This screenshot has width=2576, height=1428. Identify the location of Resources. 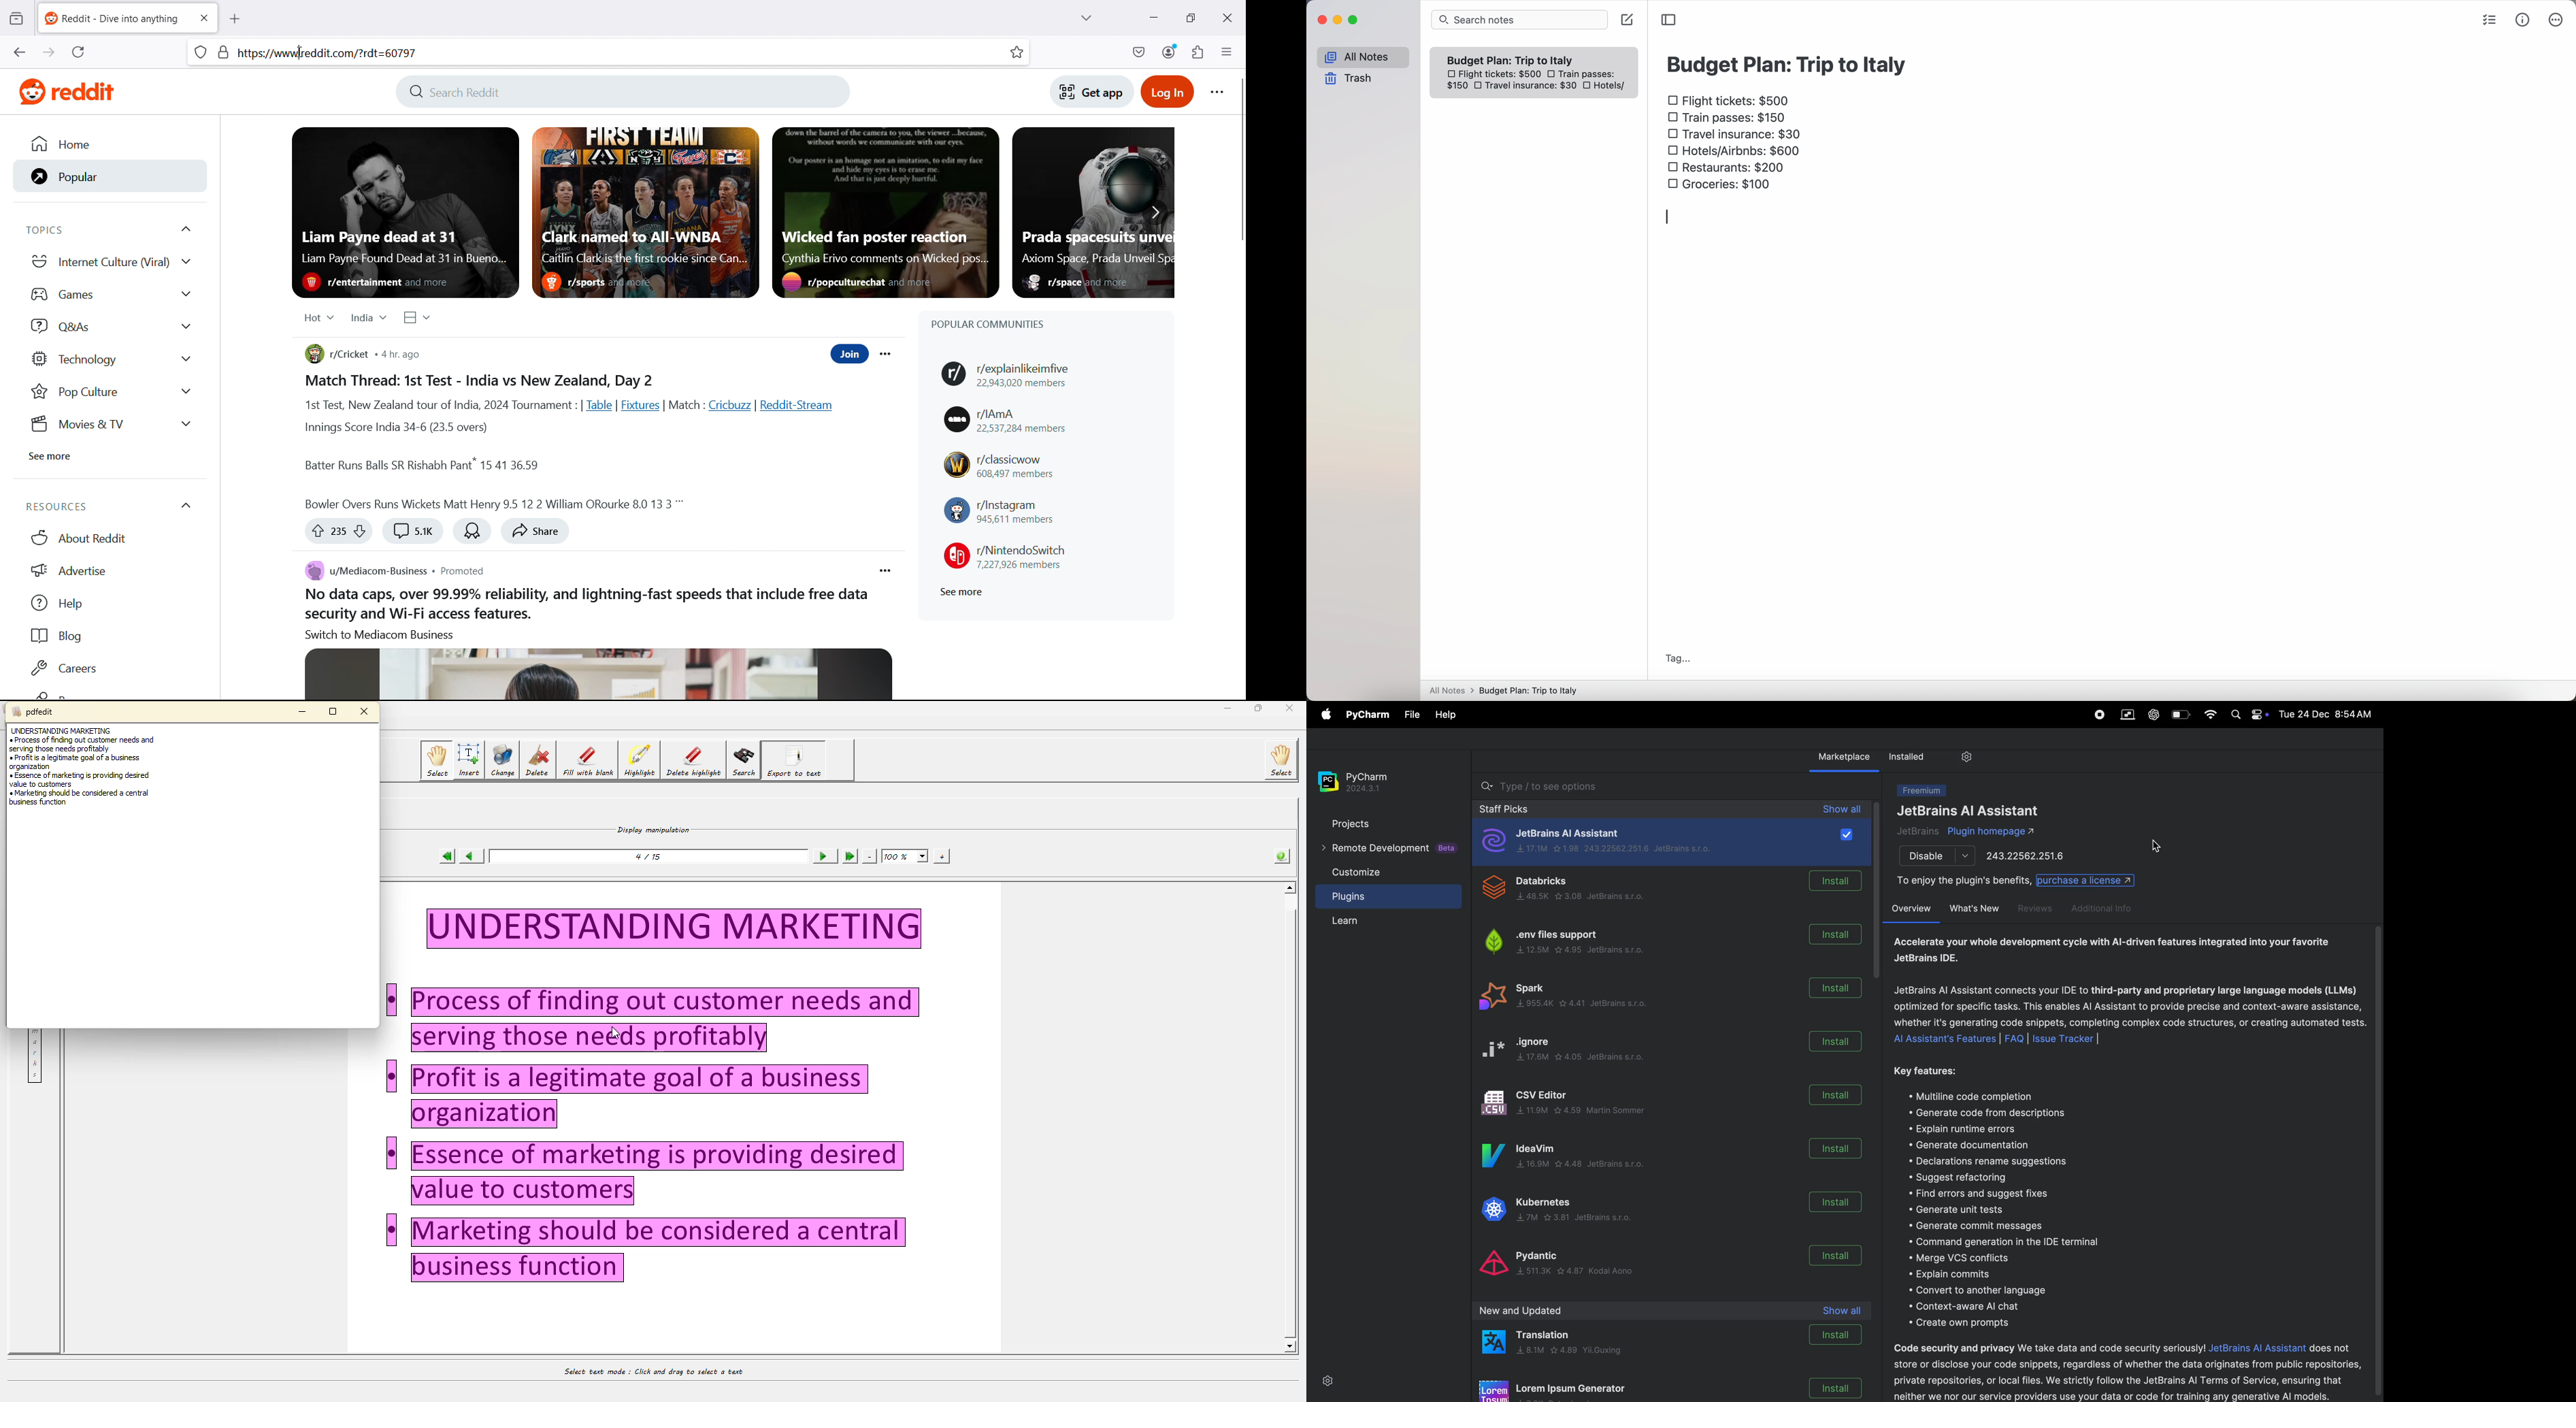
(106, 506).